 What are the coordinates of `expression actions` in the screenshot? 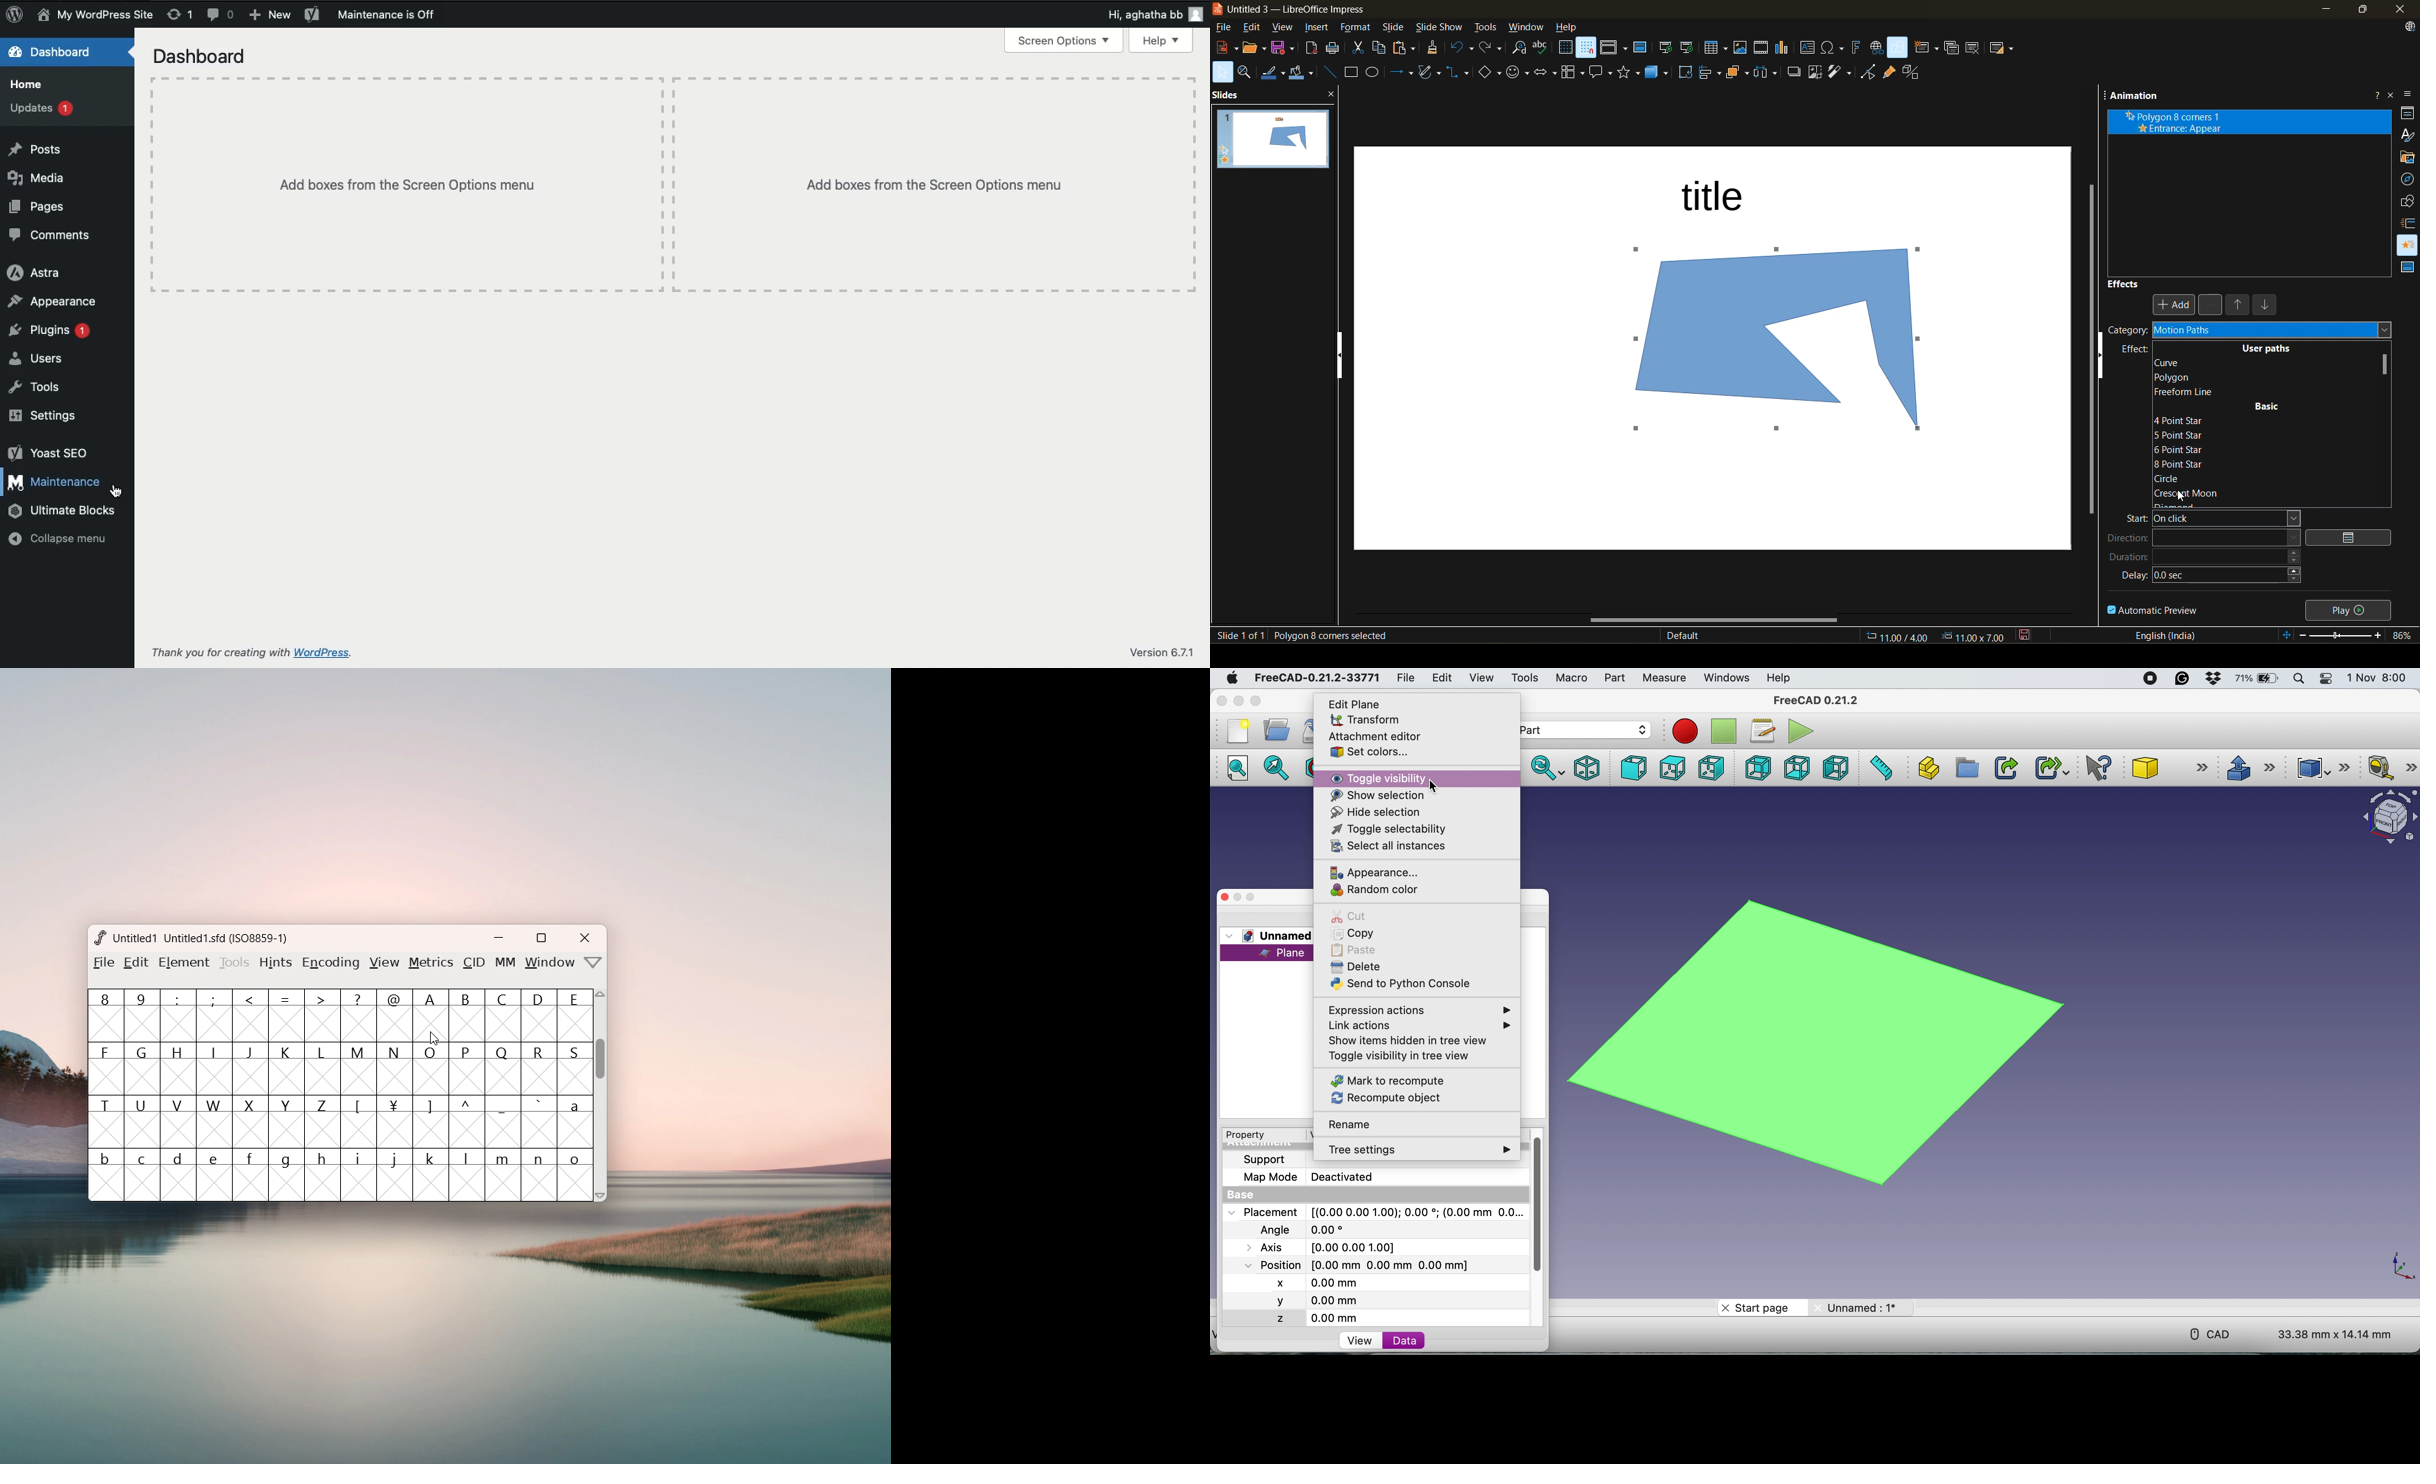 It's located at (1421, 1008).